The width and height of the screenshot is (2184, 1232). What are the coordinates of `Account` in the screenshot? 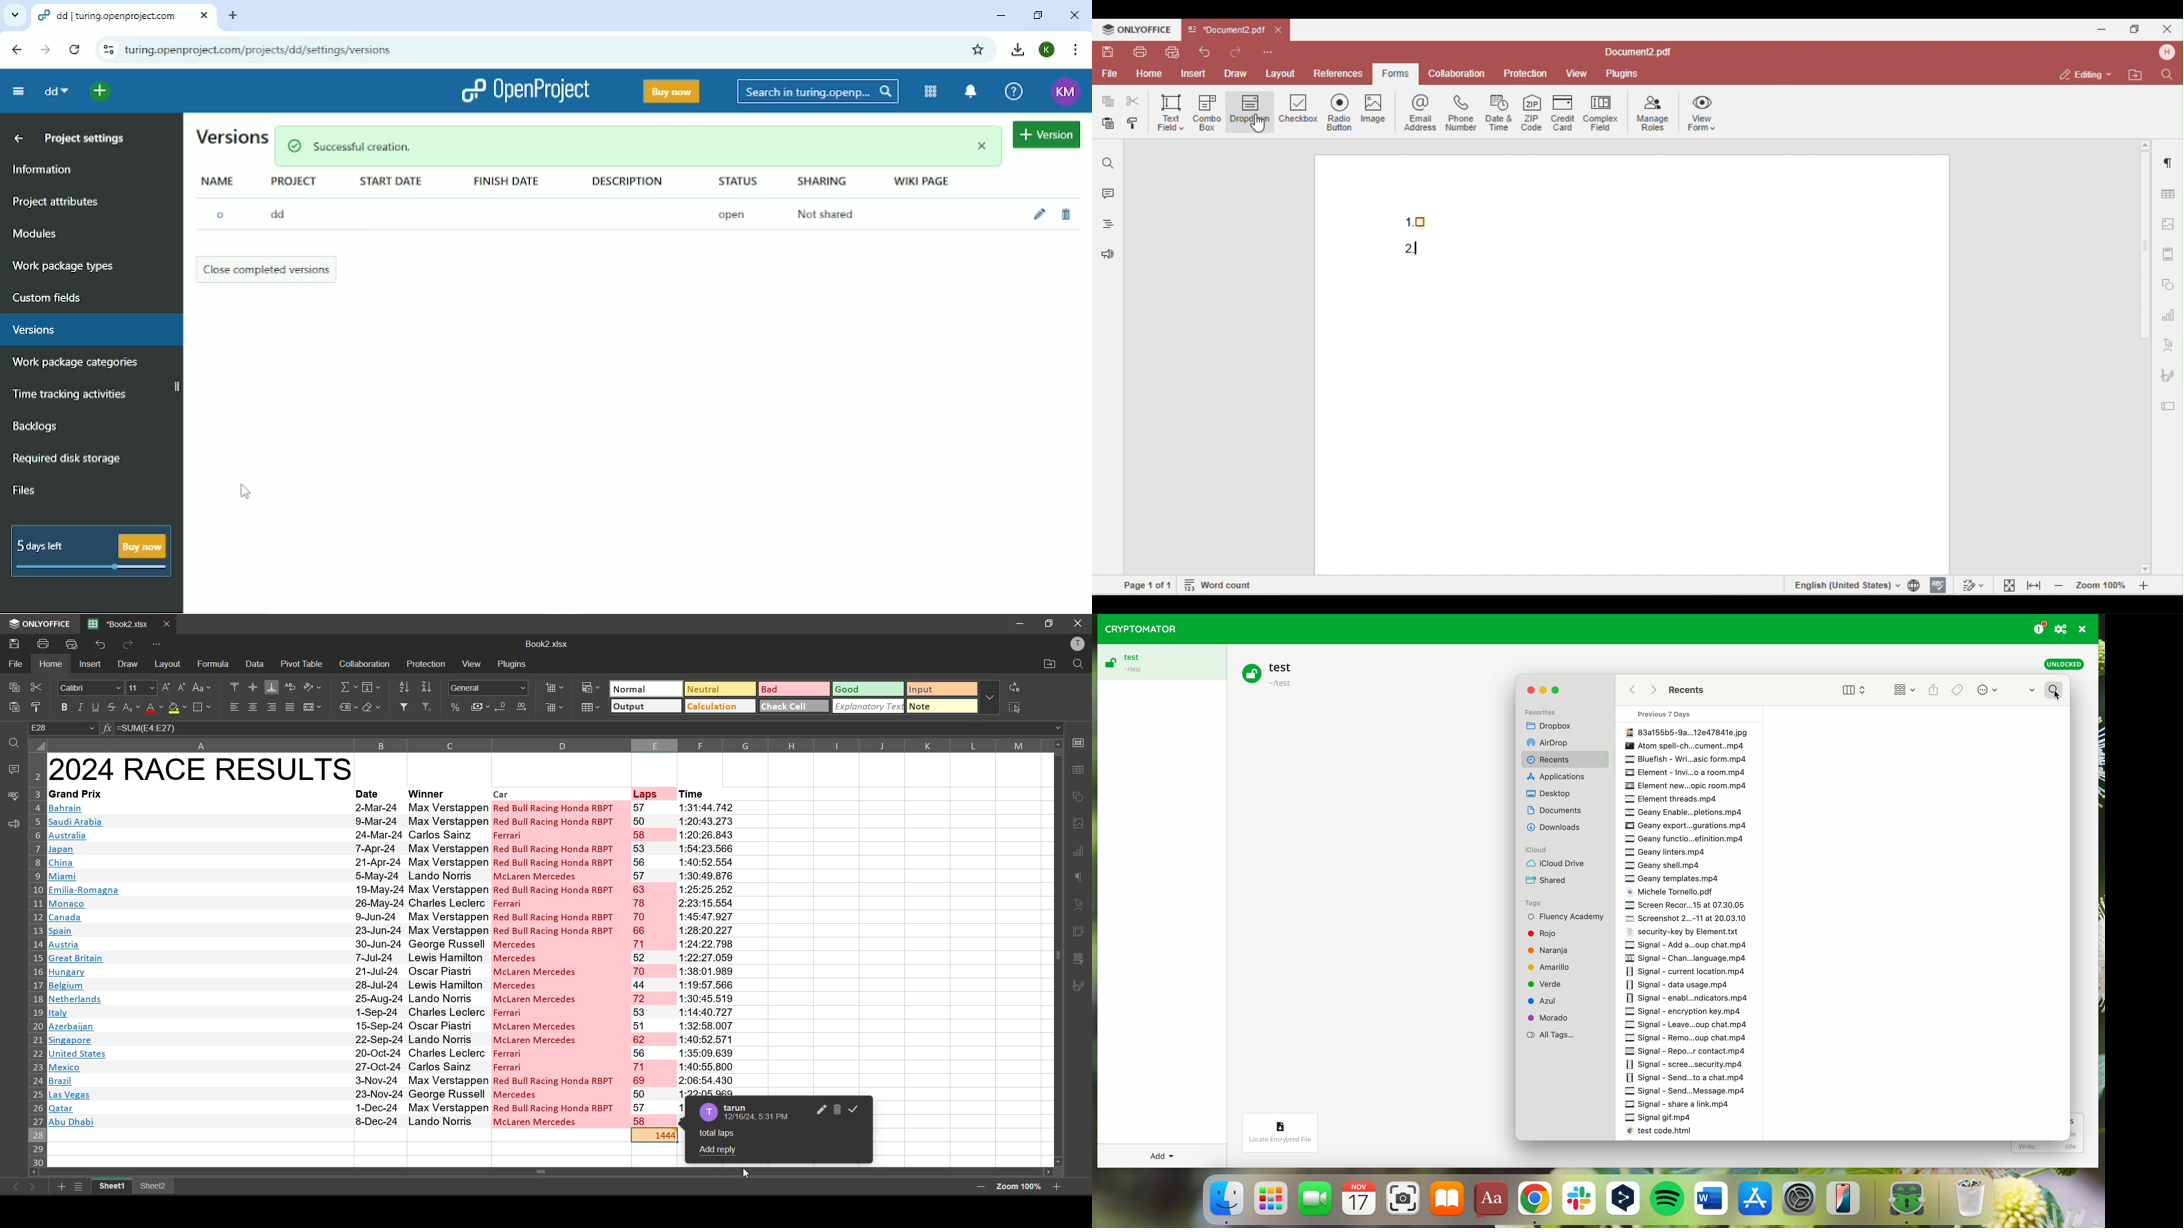 It's located at (1048, 49).